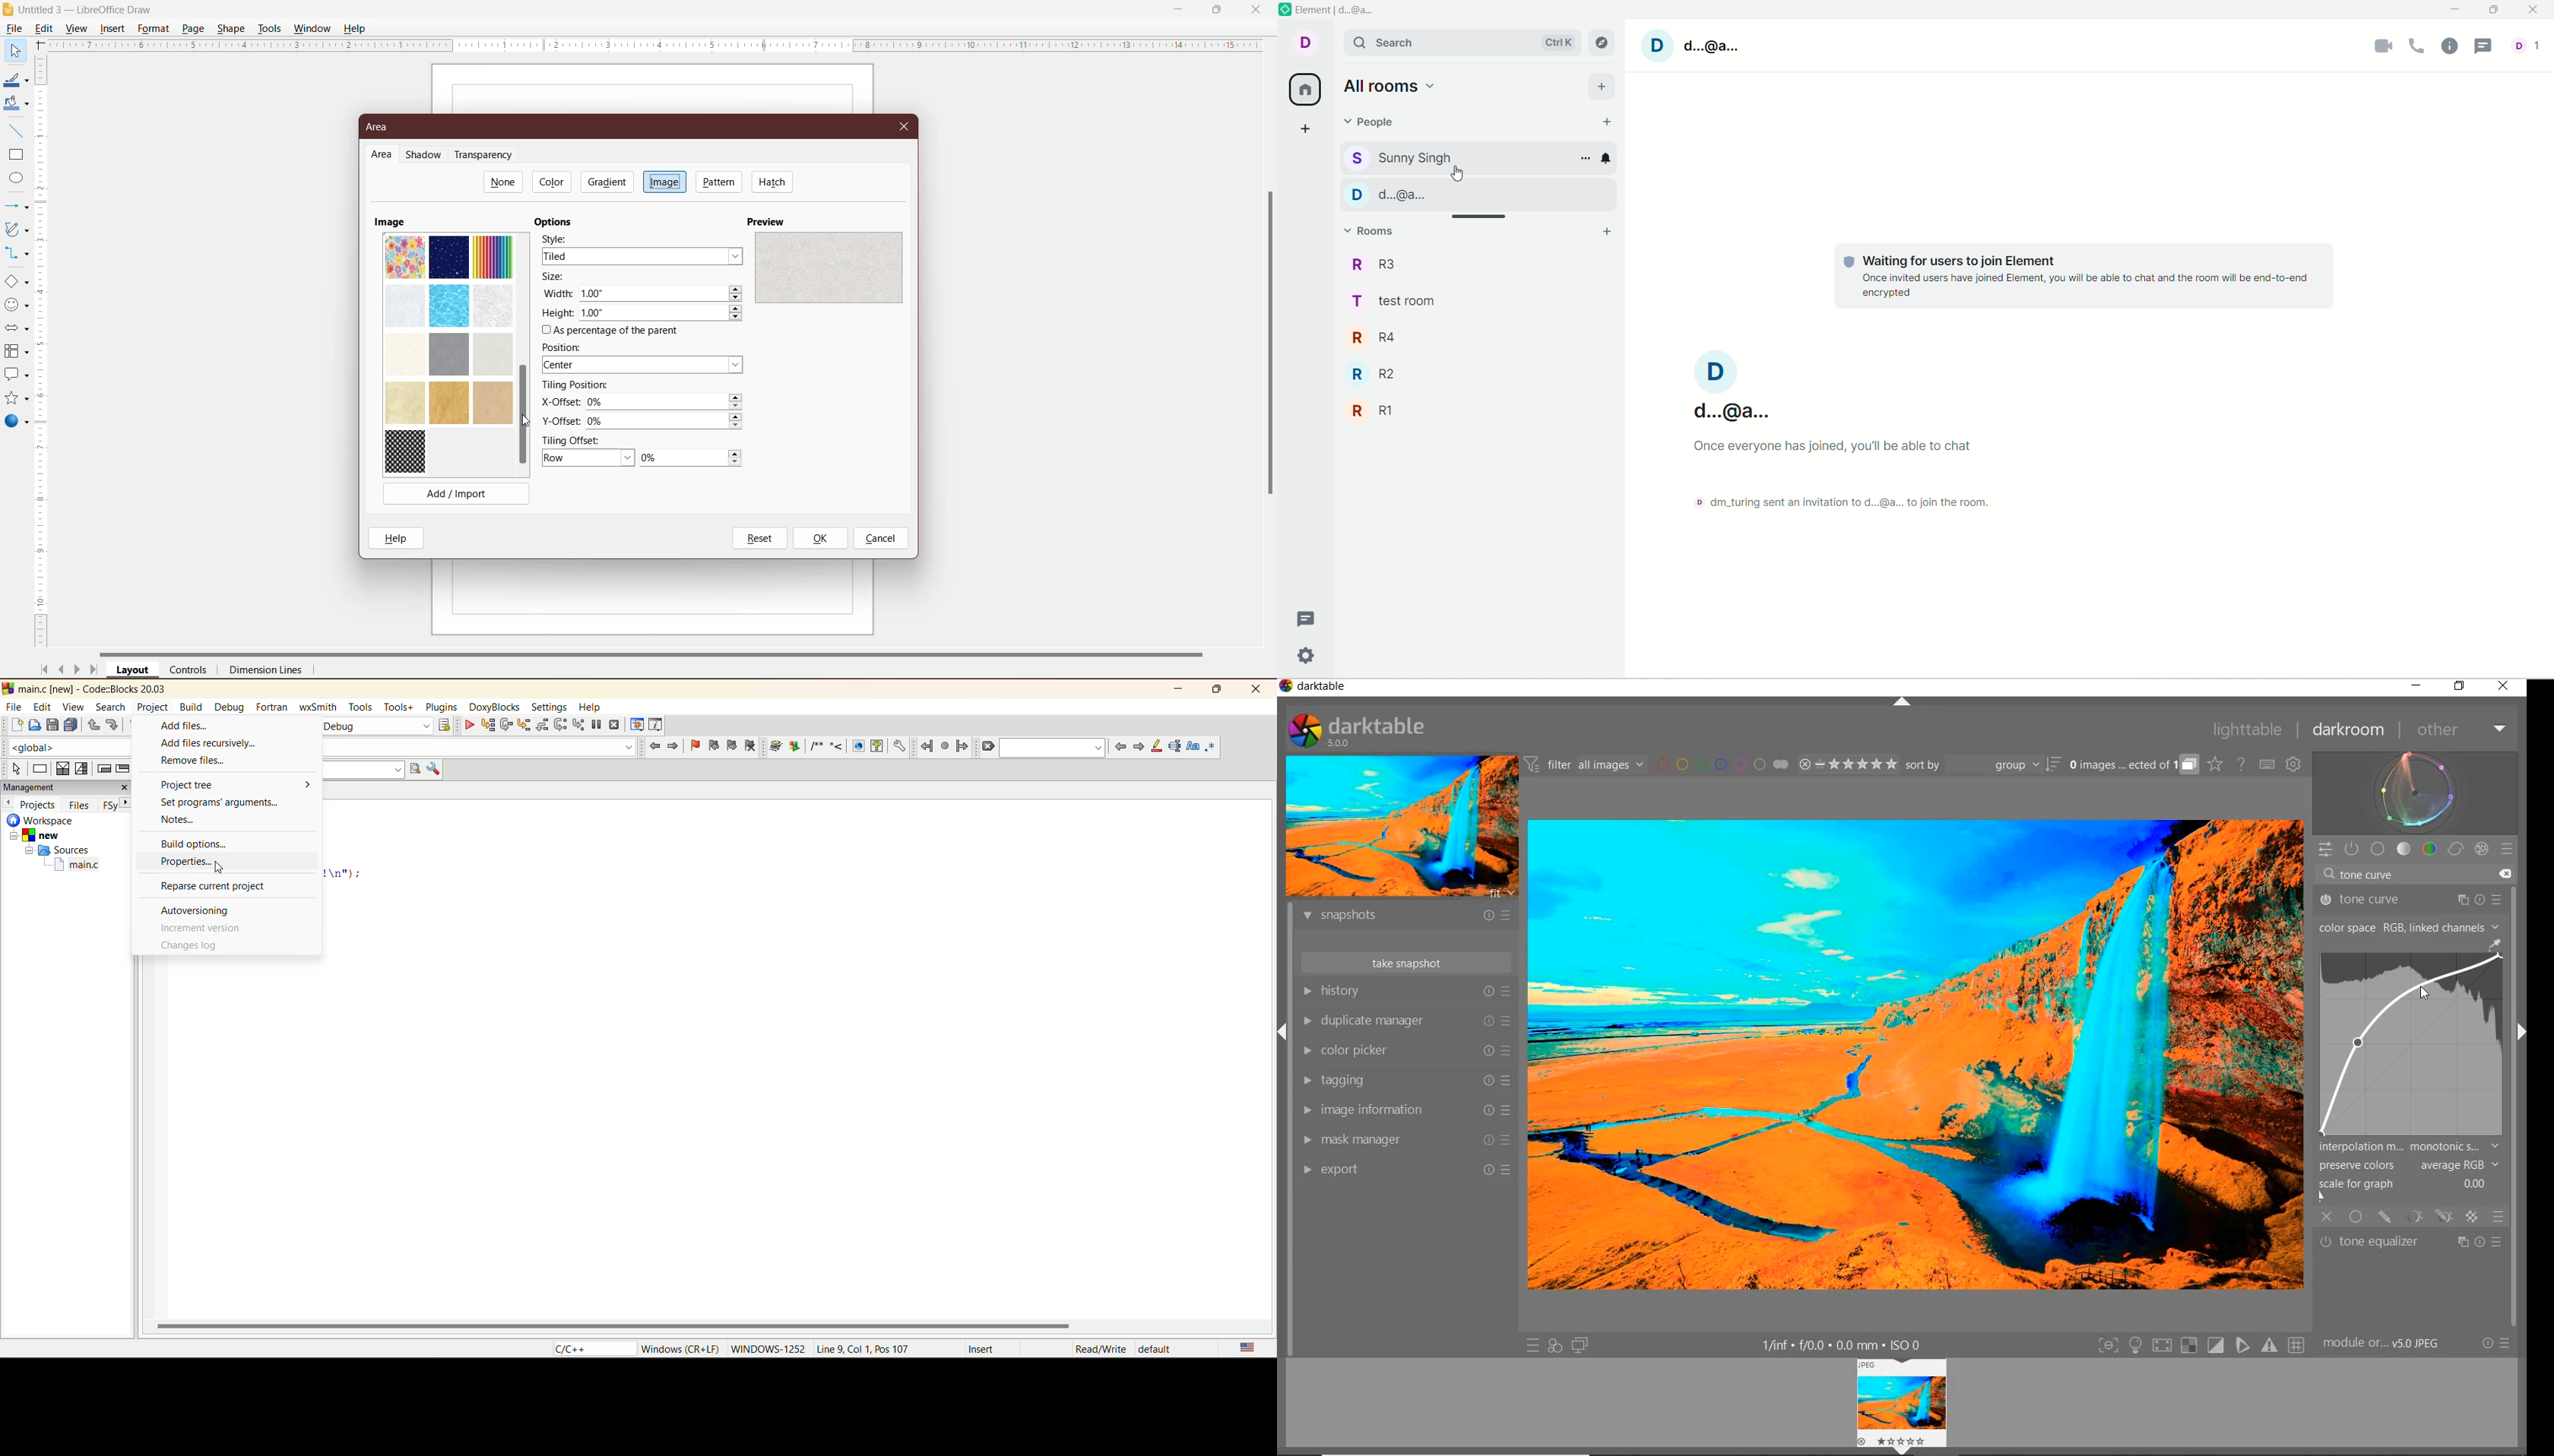  Describe the element at coordinates (597, 725) in the screenshot. I see `break debugger` at that location.